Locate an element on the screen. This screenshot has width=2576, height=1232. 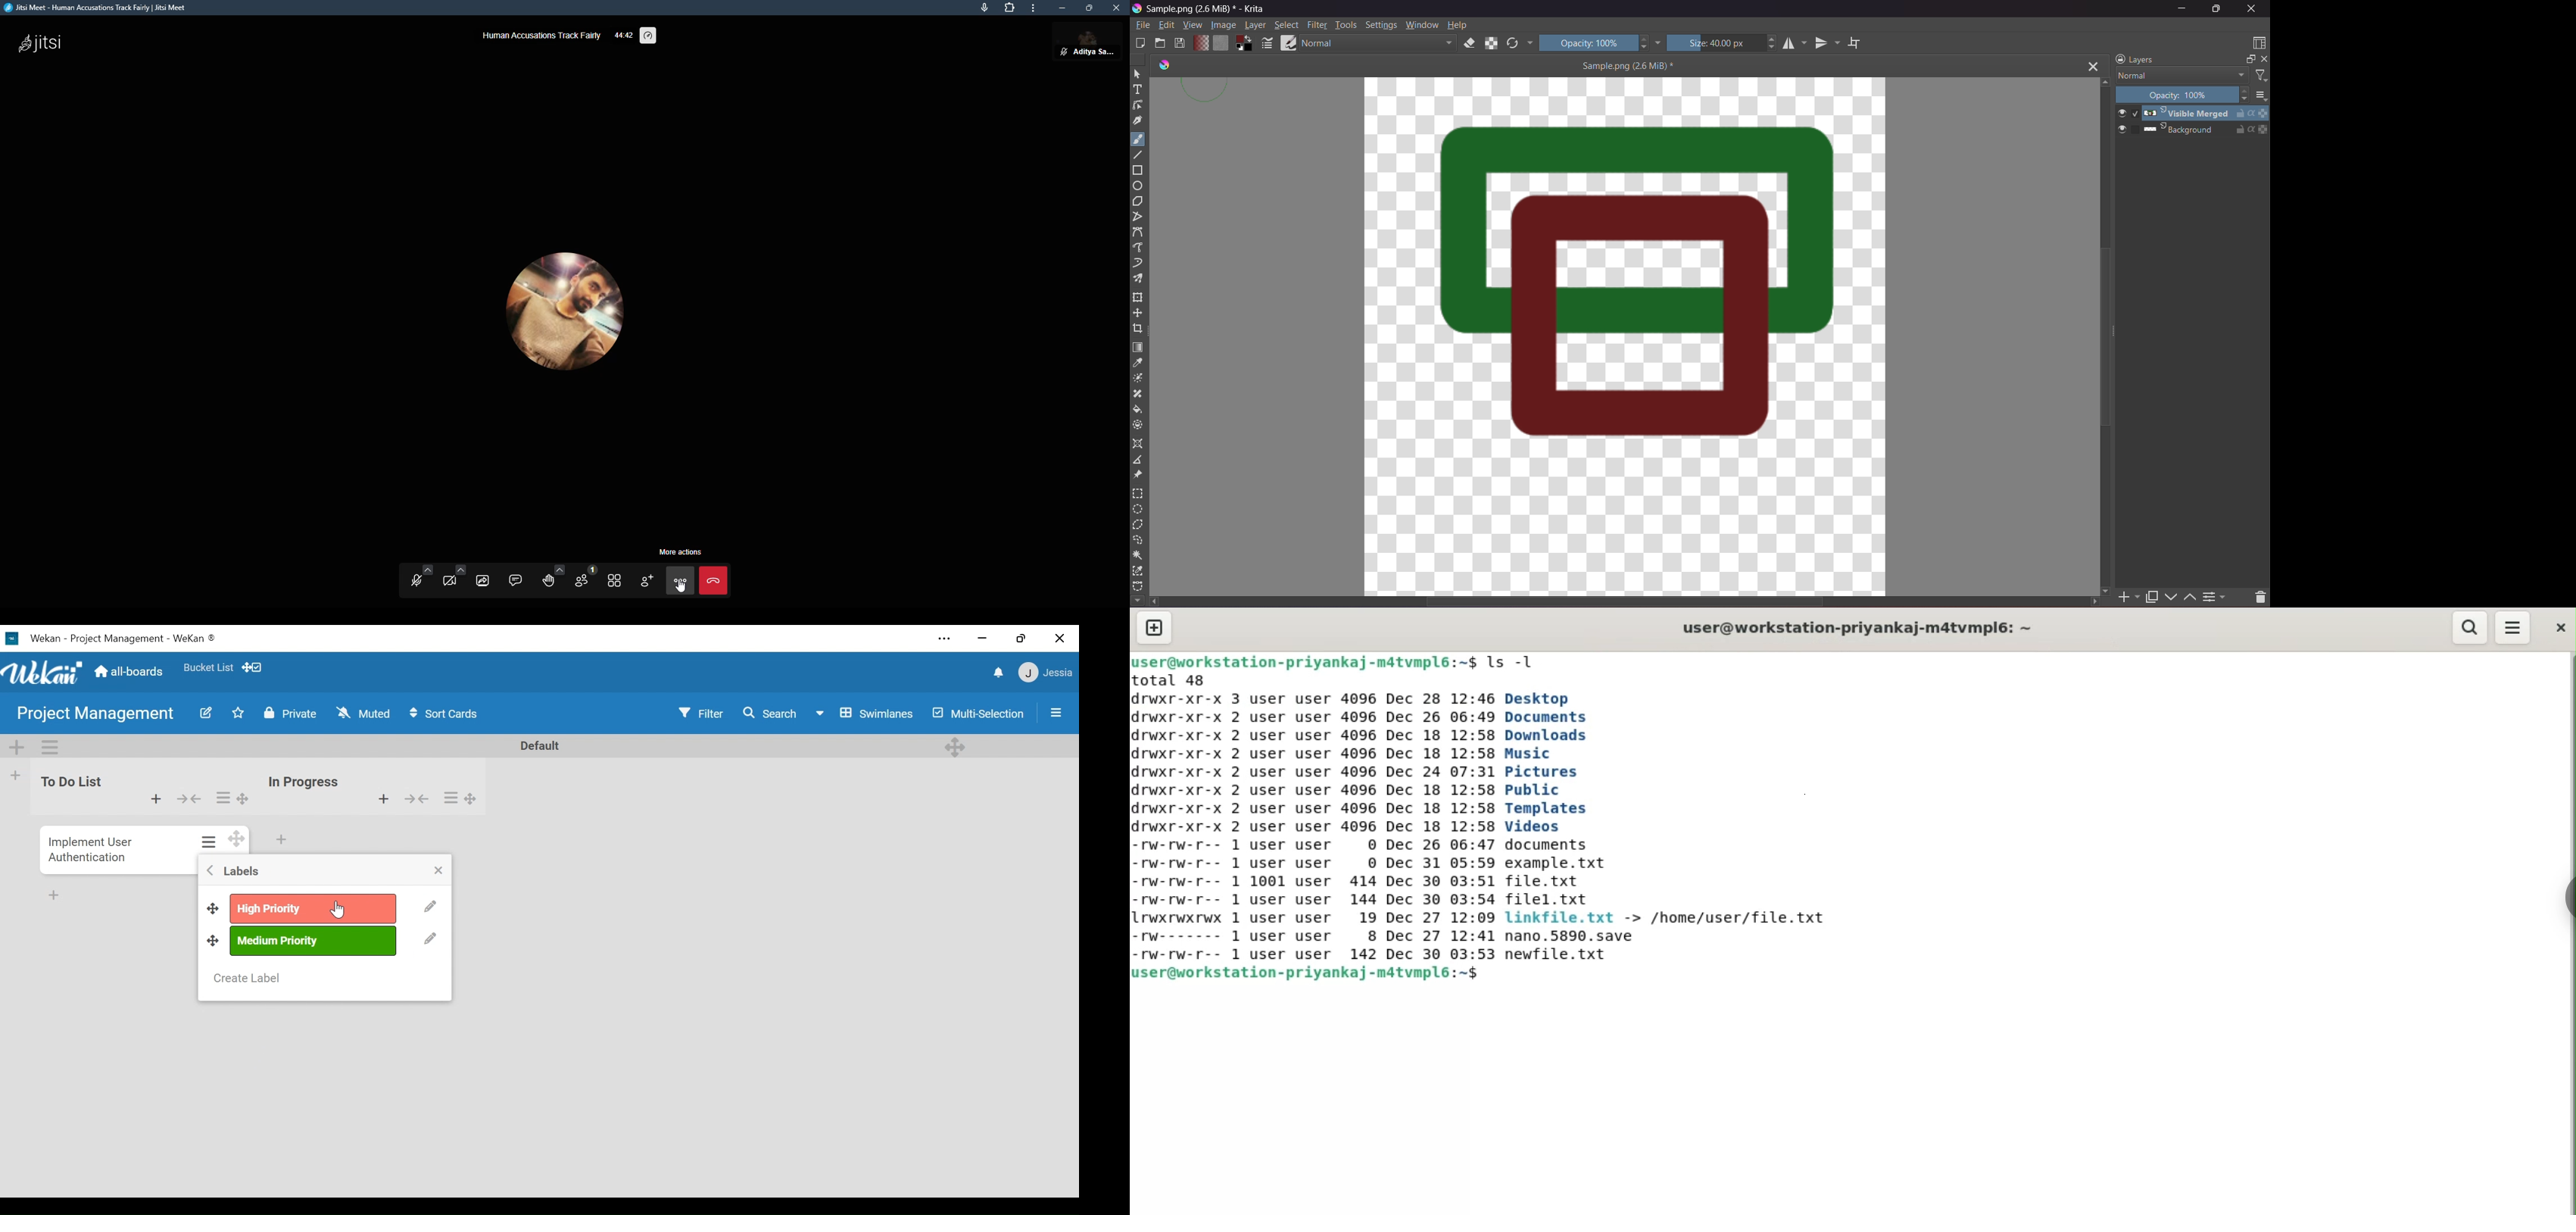
swimlane actions is located at coordinates (51, 746).